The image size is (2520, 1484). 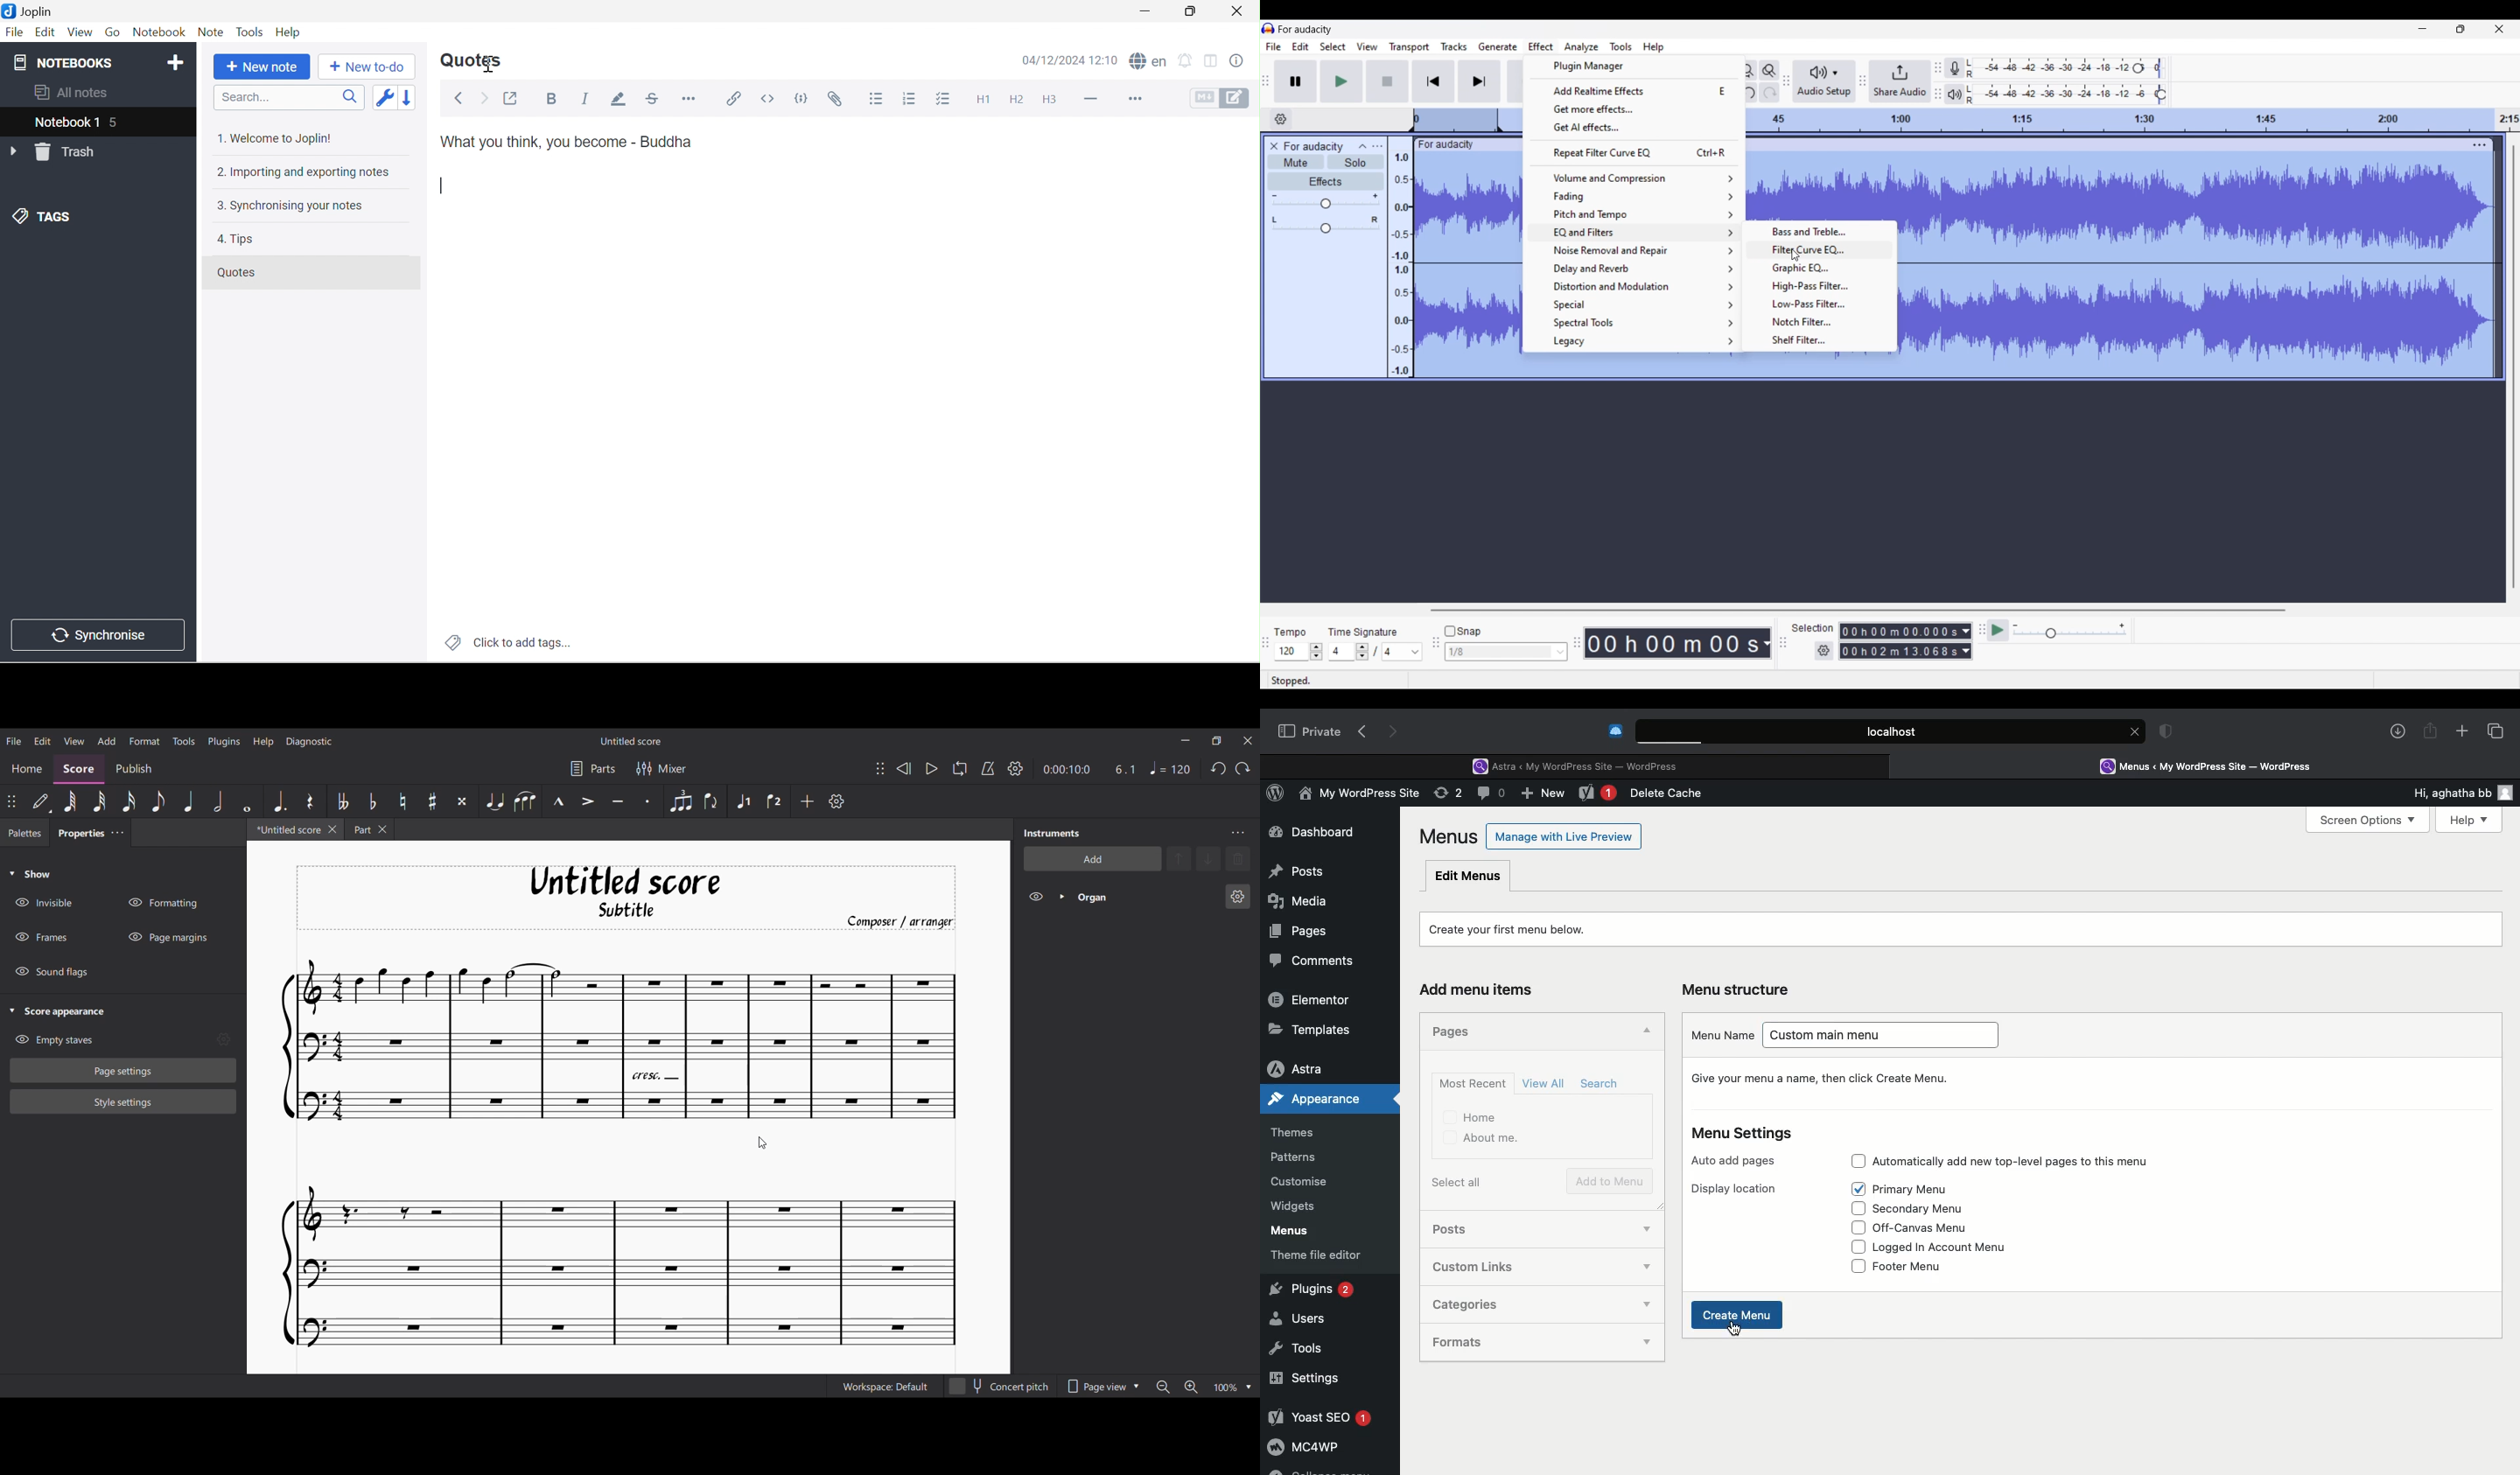 I want to click on Score section, so click(x=78, y=770).